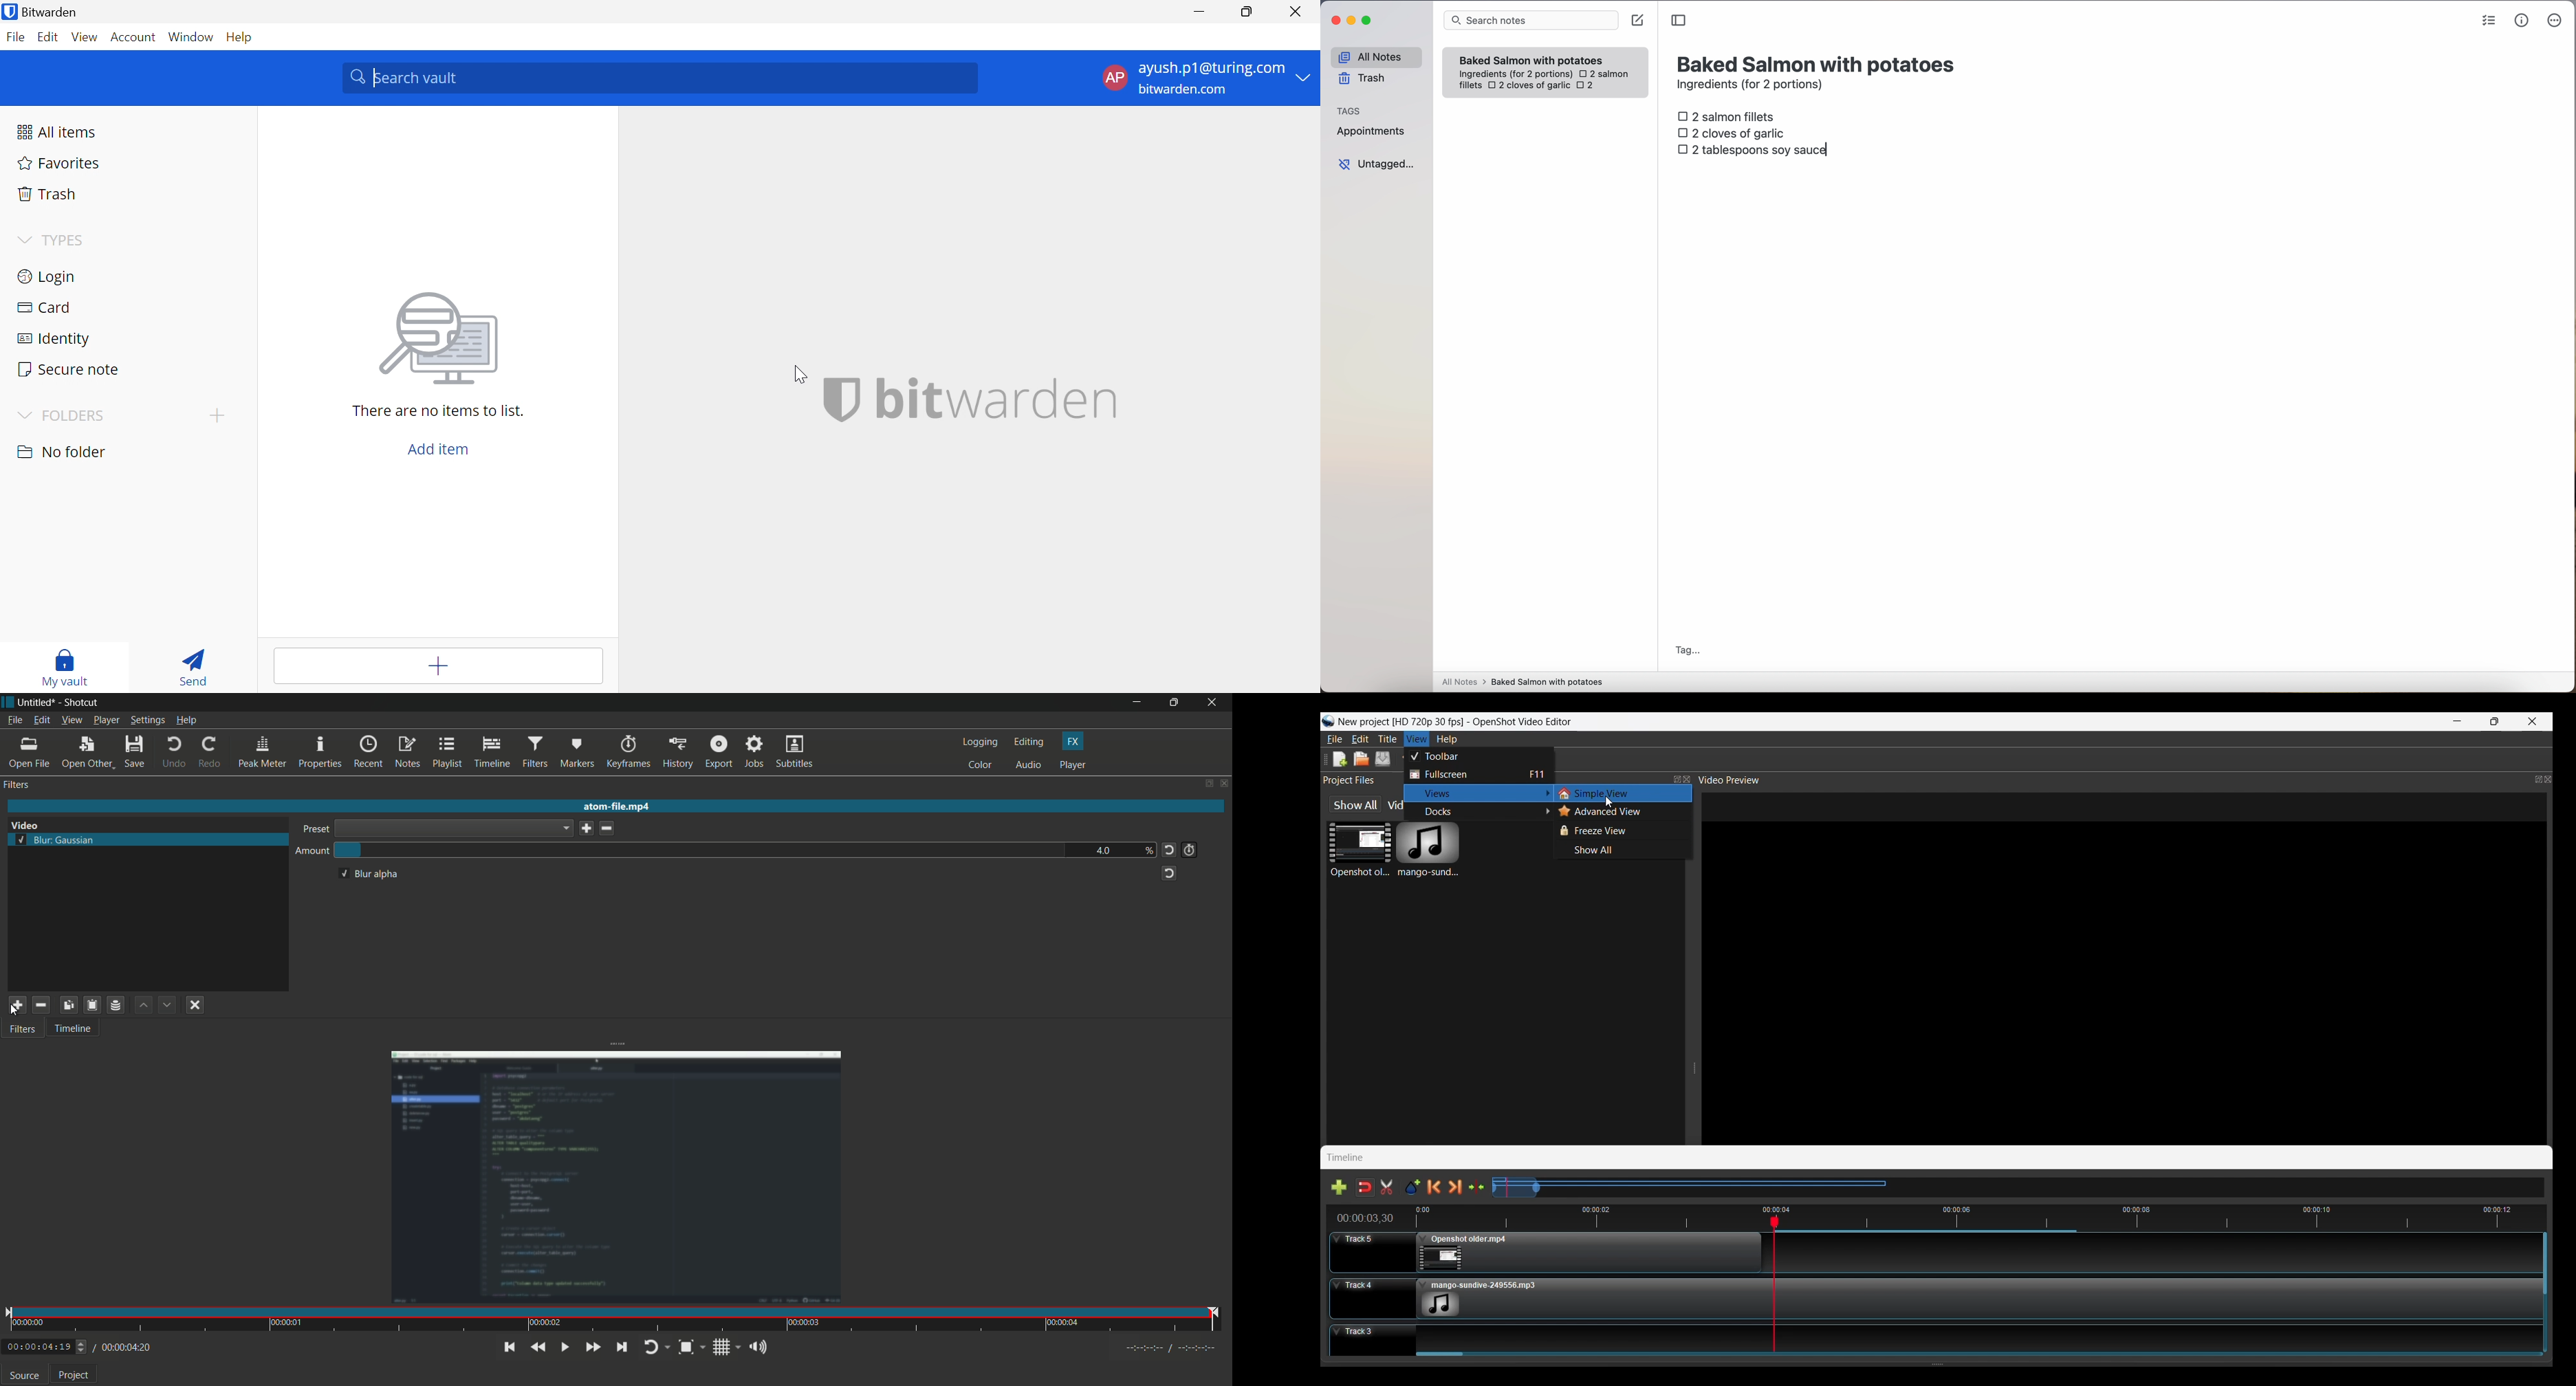  What do you see at coordinates (1335, 21) in the screenshot?
I see `close Simplenote` at bounding box center [1335, 21].